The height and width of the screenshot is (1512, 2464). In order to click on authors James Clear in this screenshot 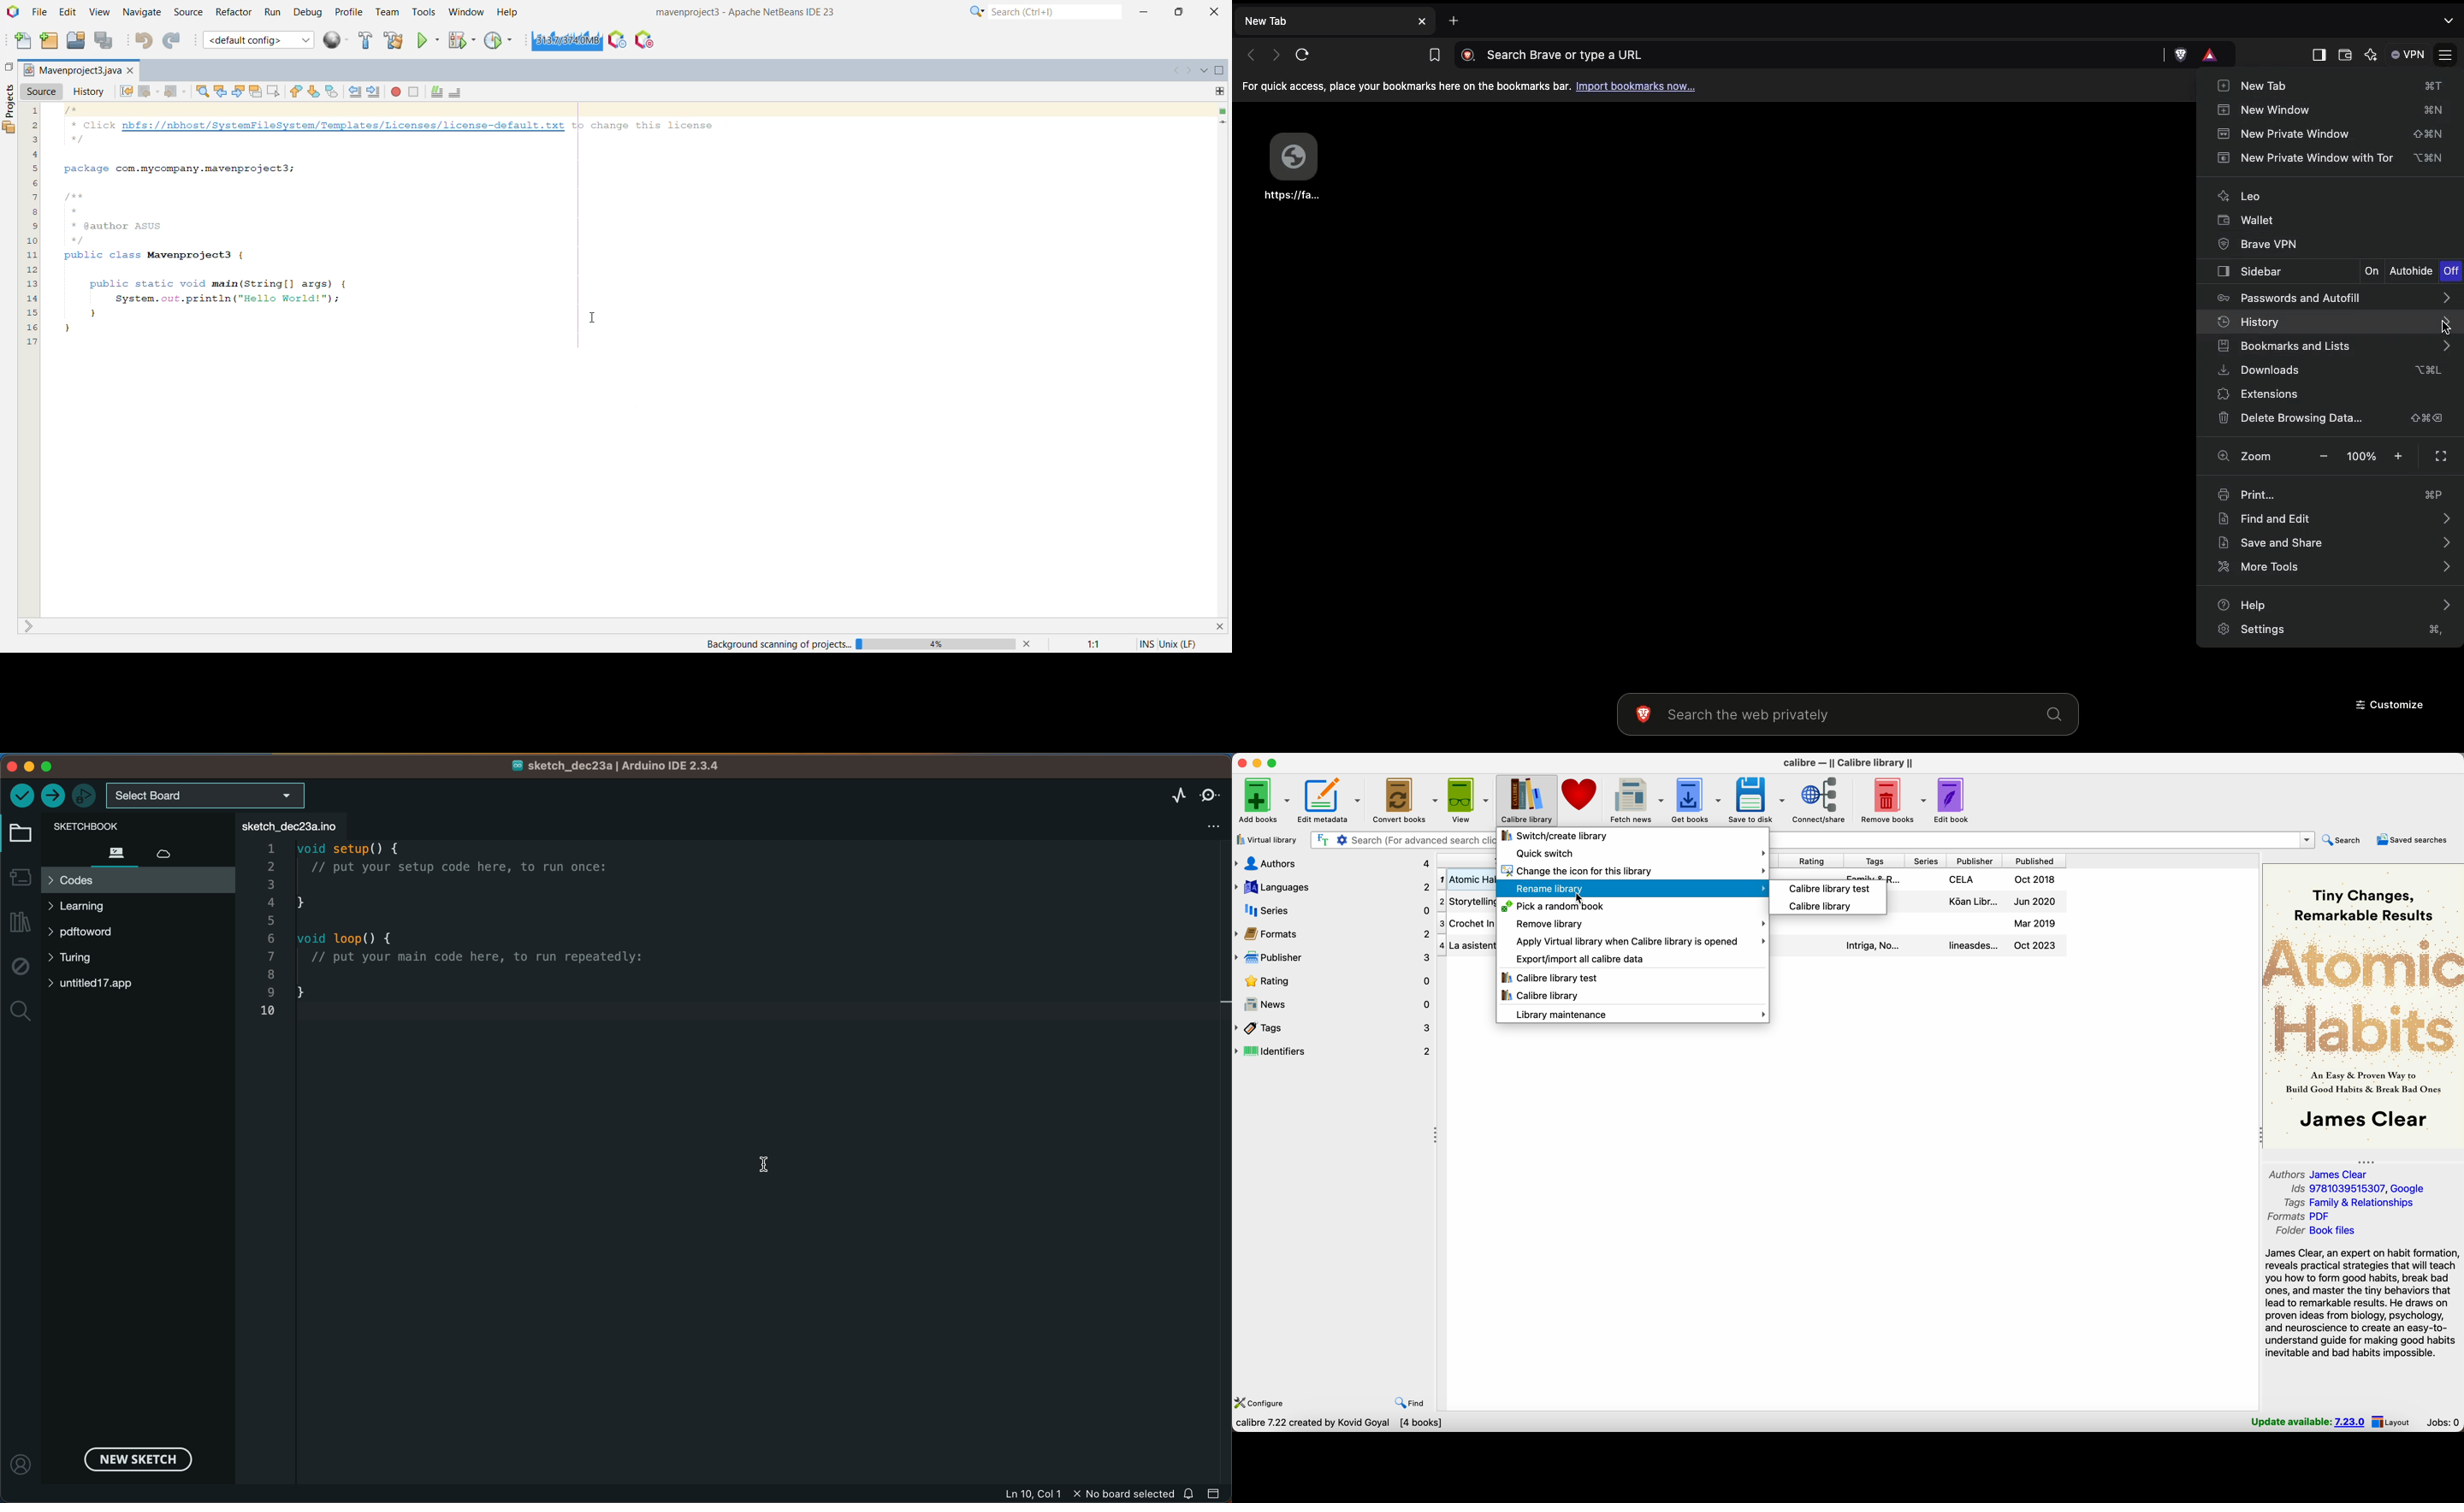, I will do `click(2318, 1174)`.